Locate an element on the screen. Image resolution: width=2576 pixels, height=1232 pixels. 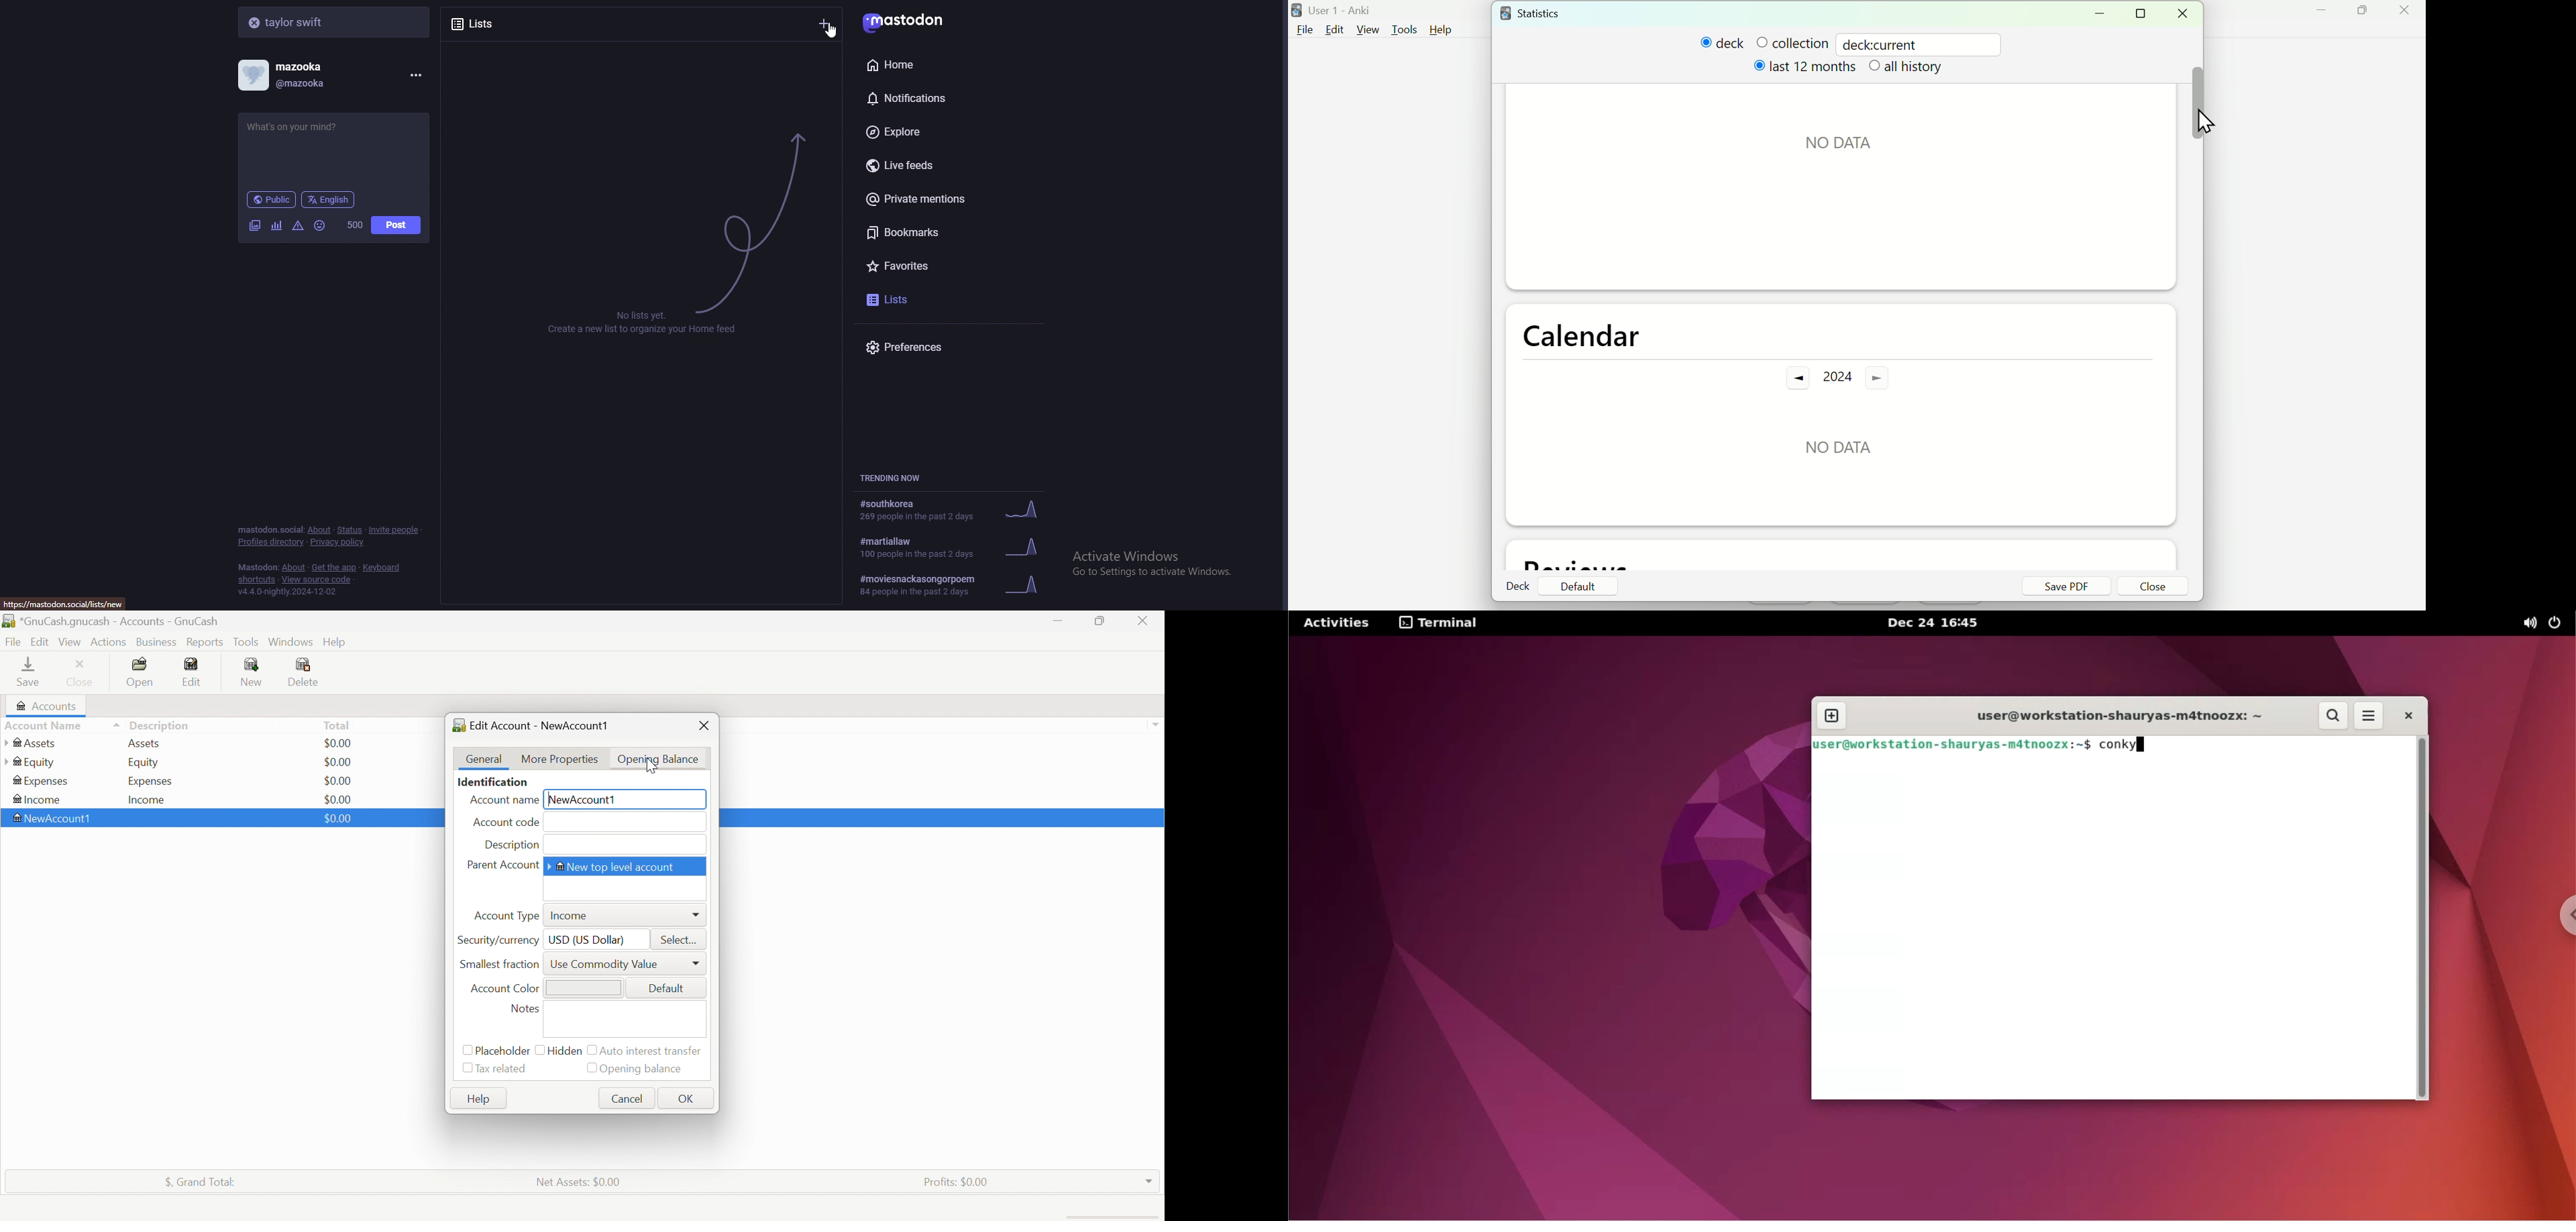
Close is located at coordinates (2154, 587).